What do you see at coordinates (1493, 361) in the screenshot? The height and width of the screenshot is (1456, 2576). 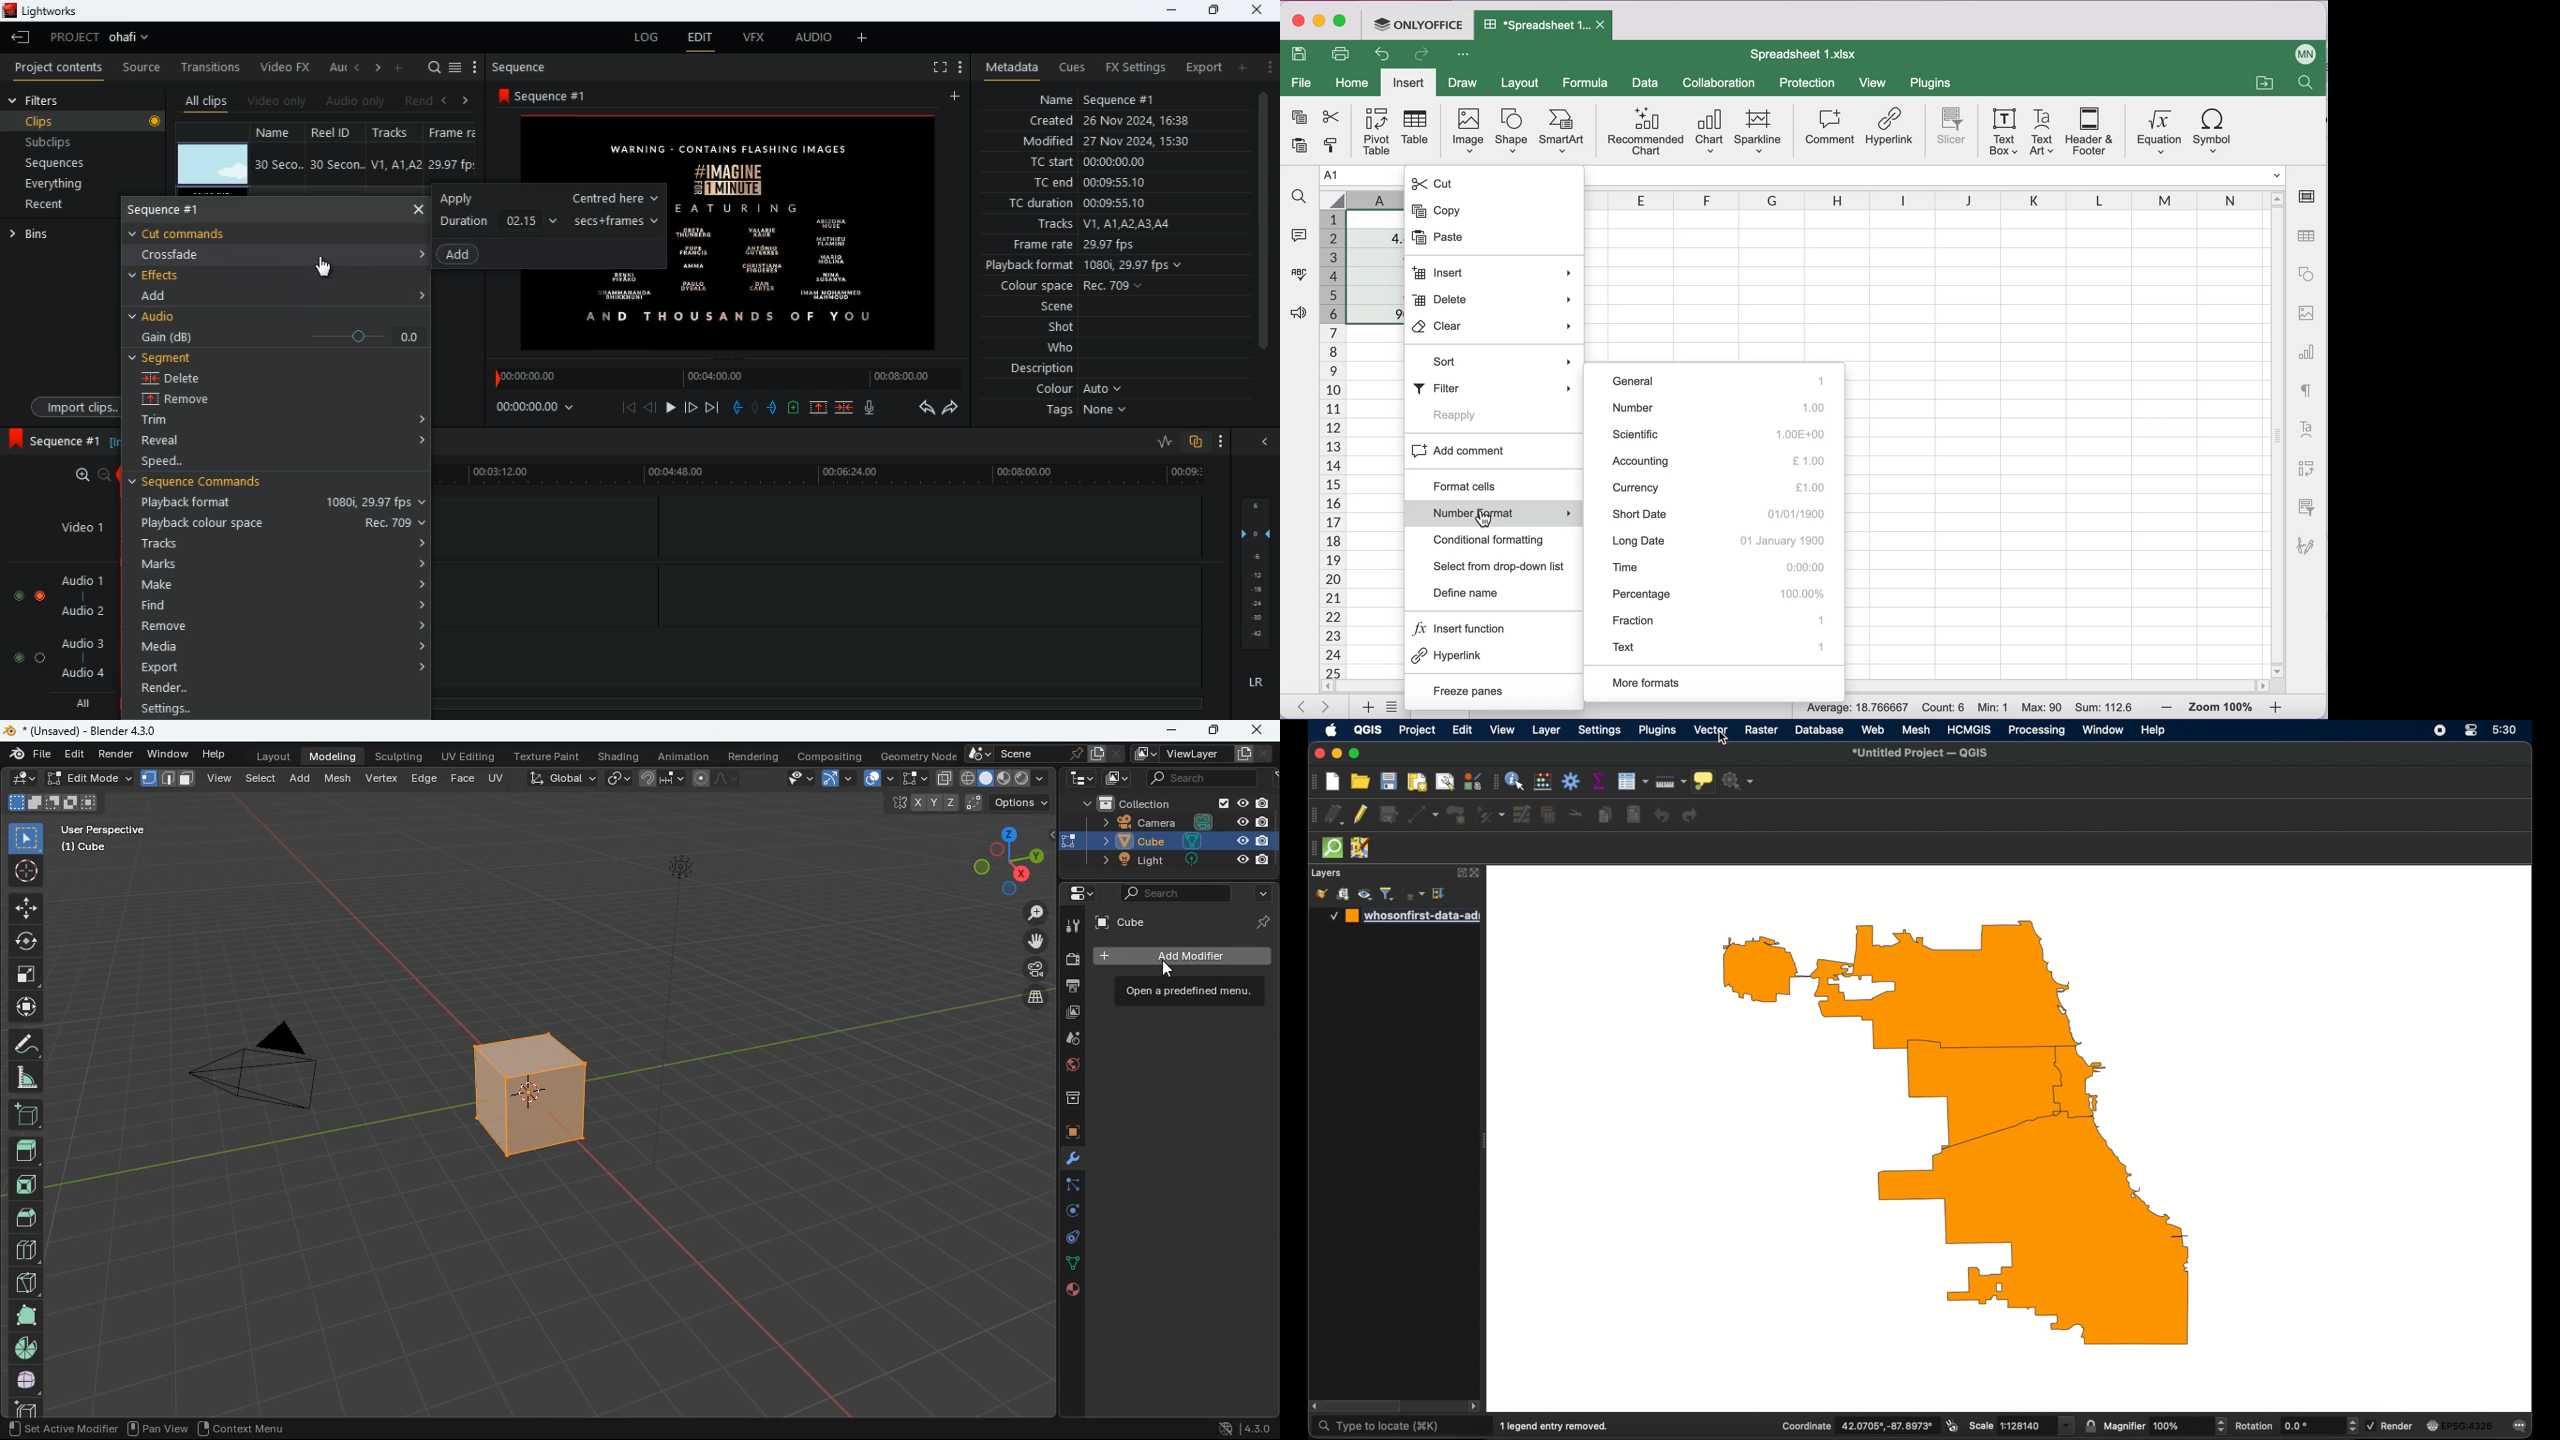 I see `Sort` at bounding box center [1493, 361].